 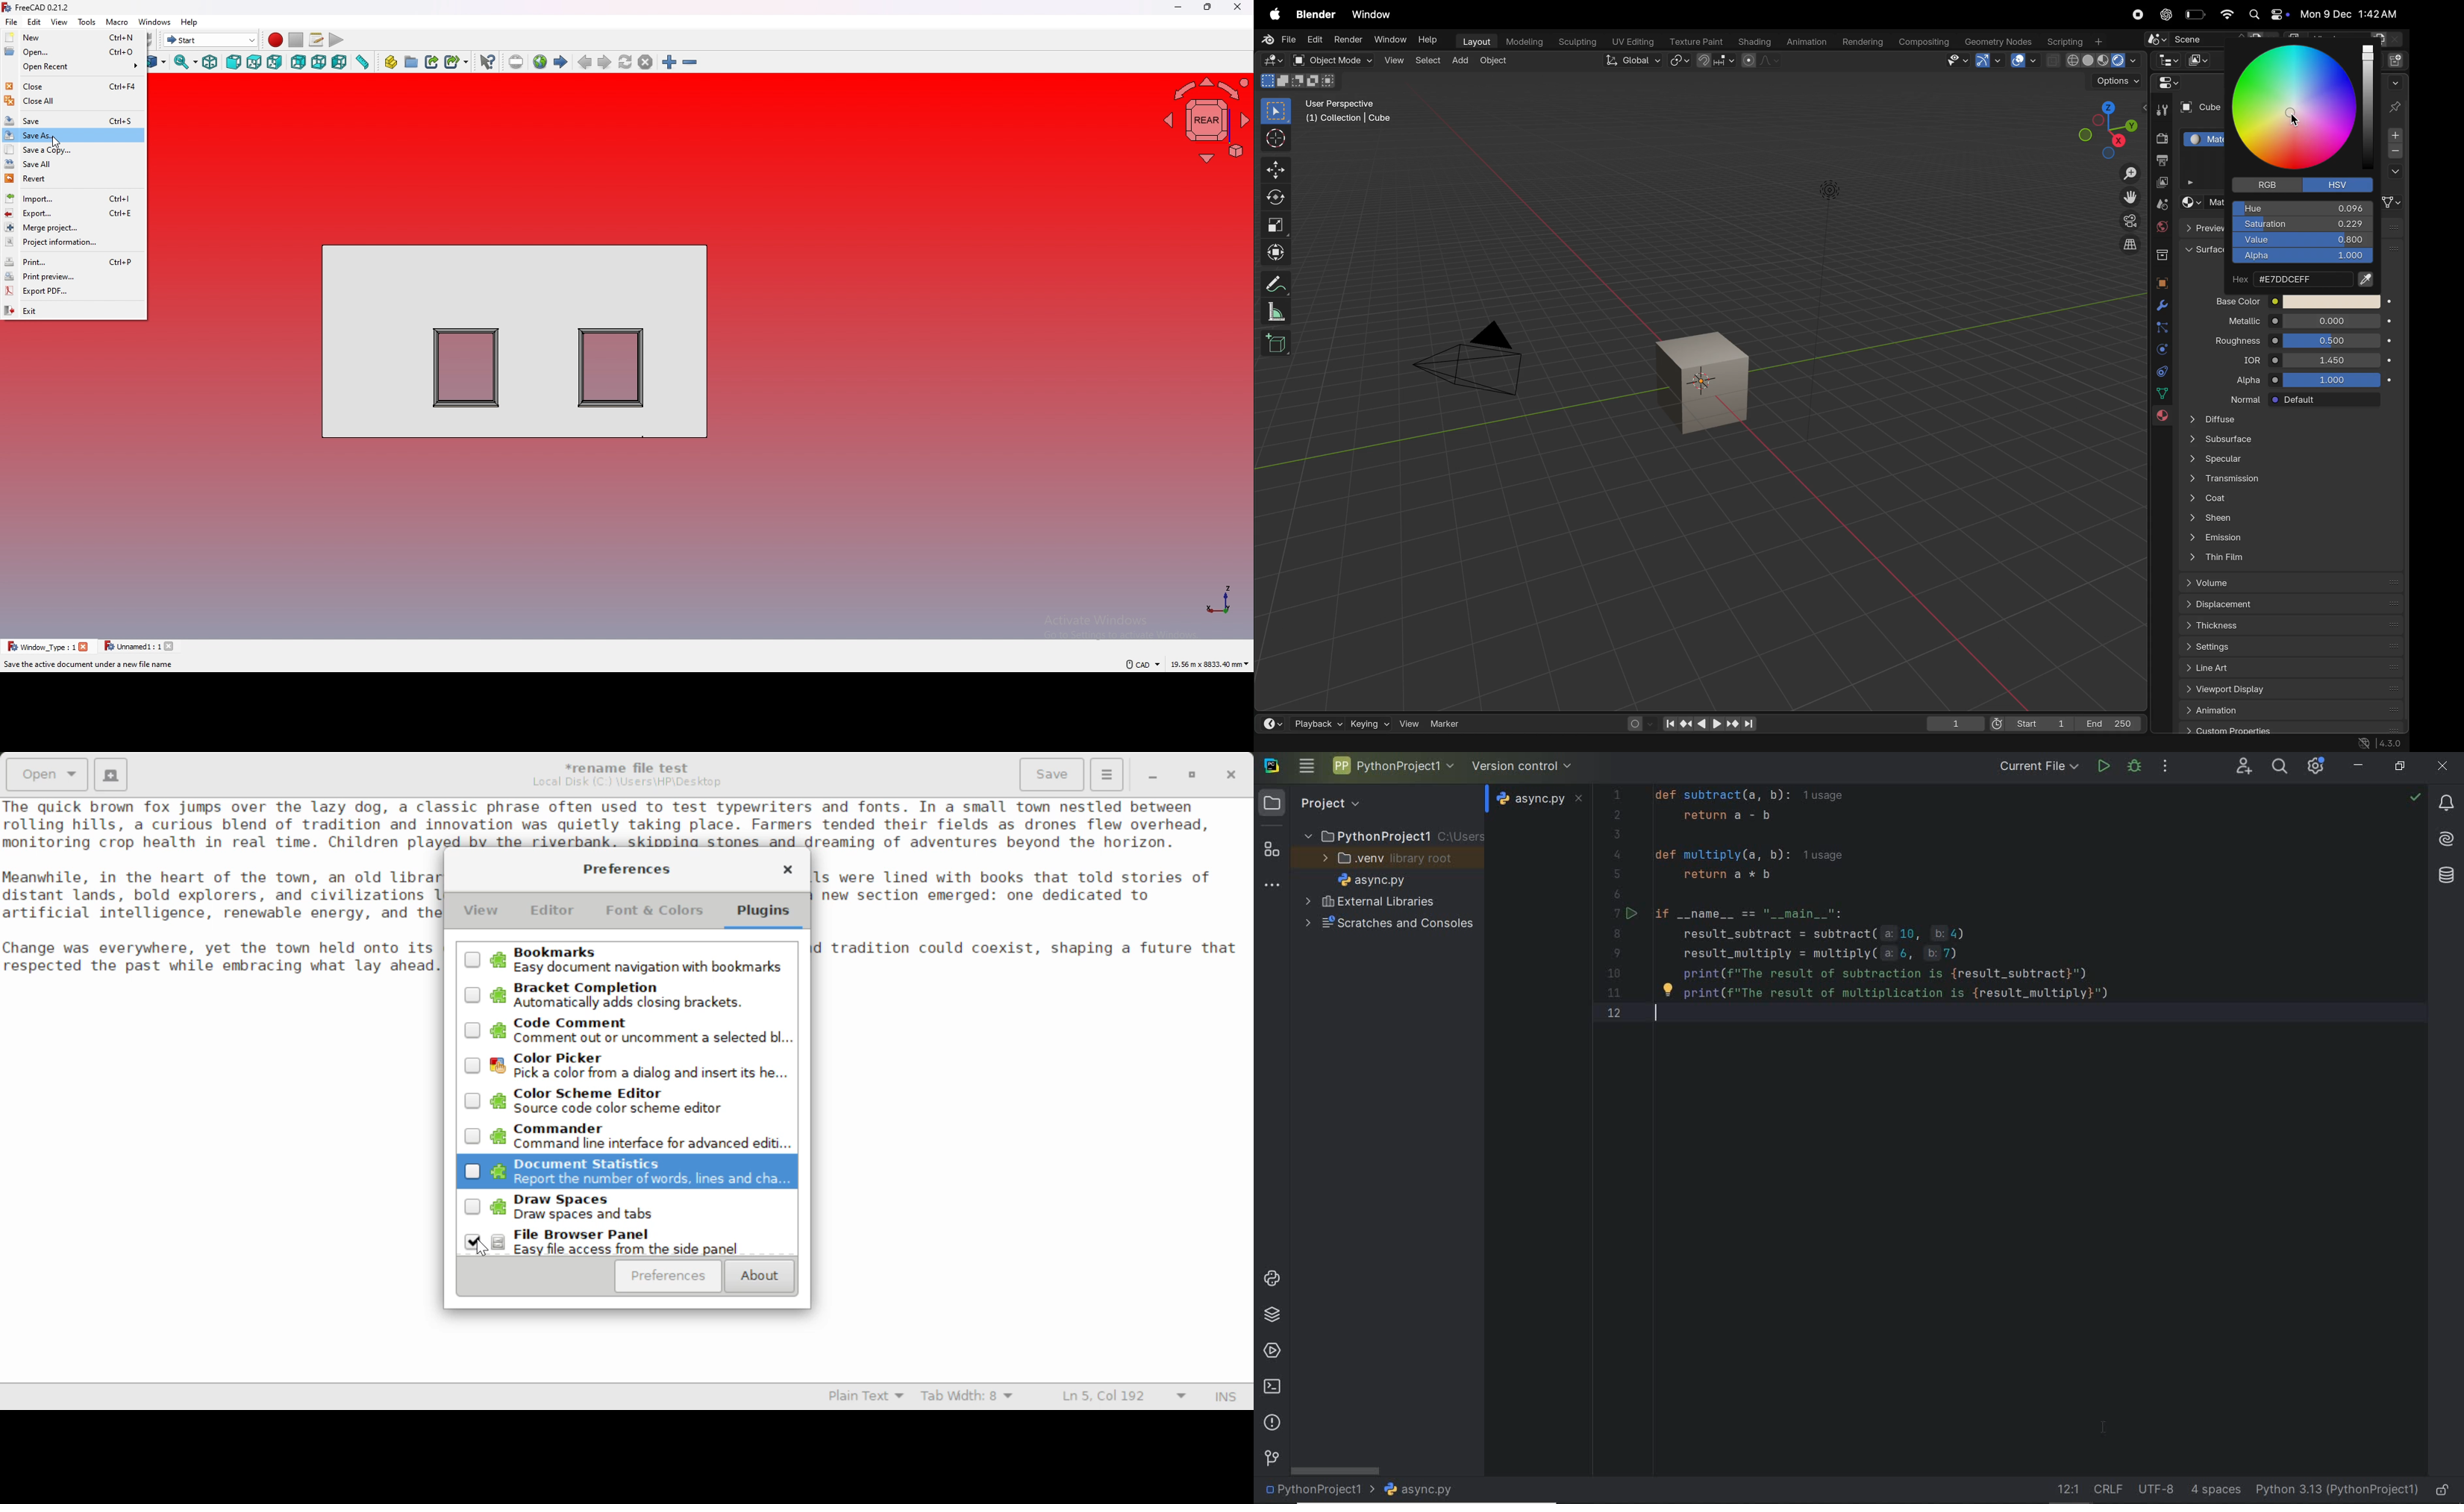 I want to click on color code, so click(x=2304, y=280).